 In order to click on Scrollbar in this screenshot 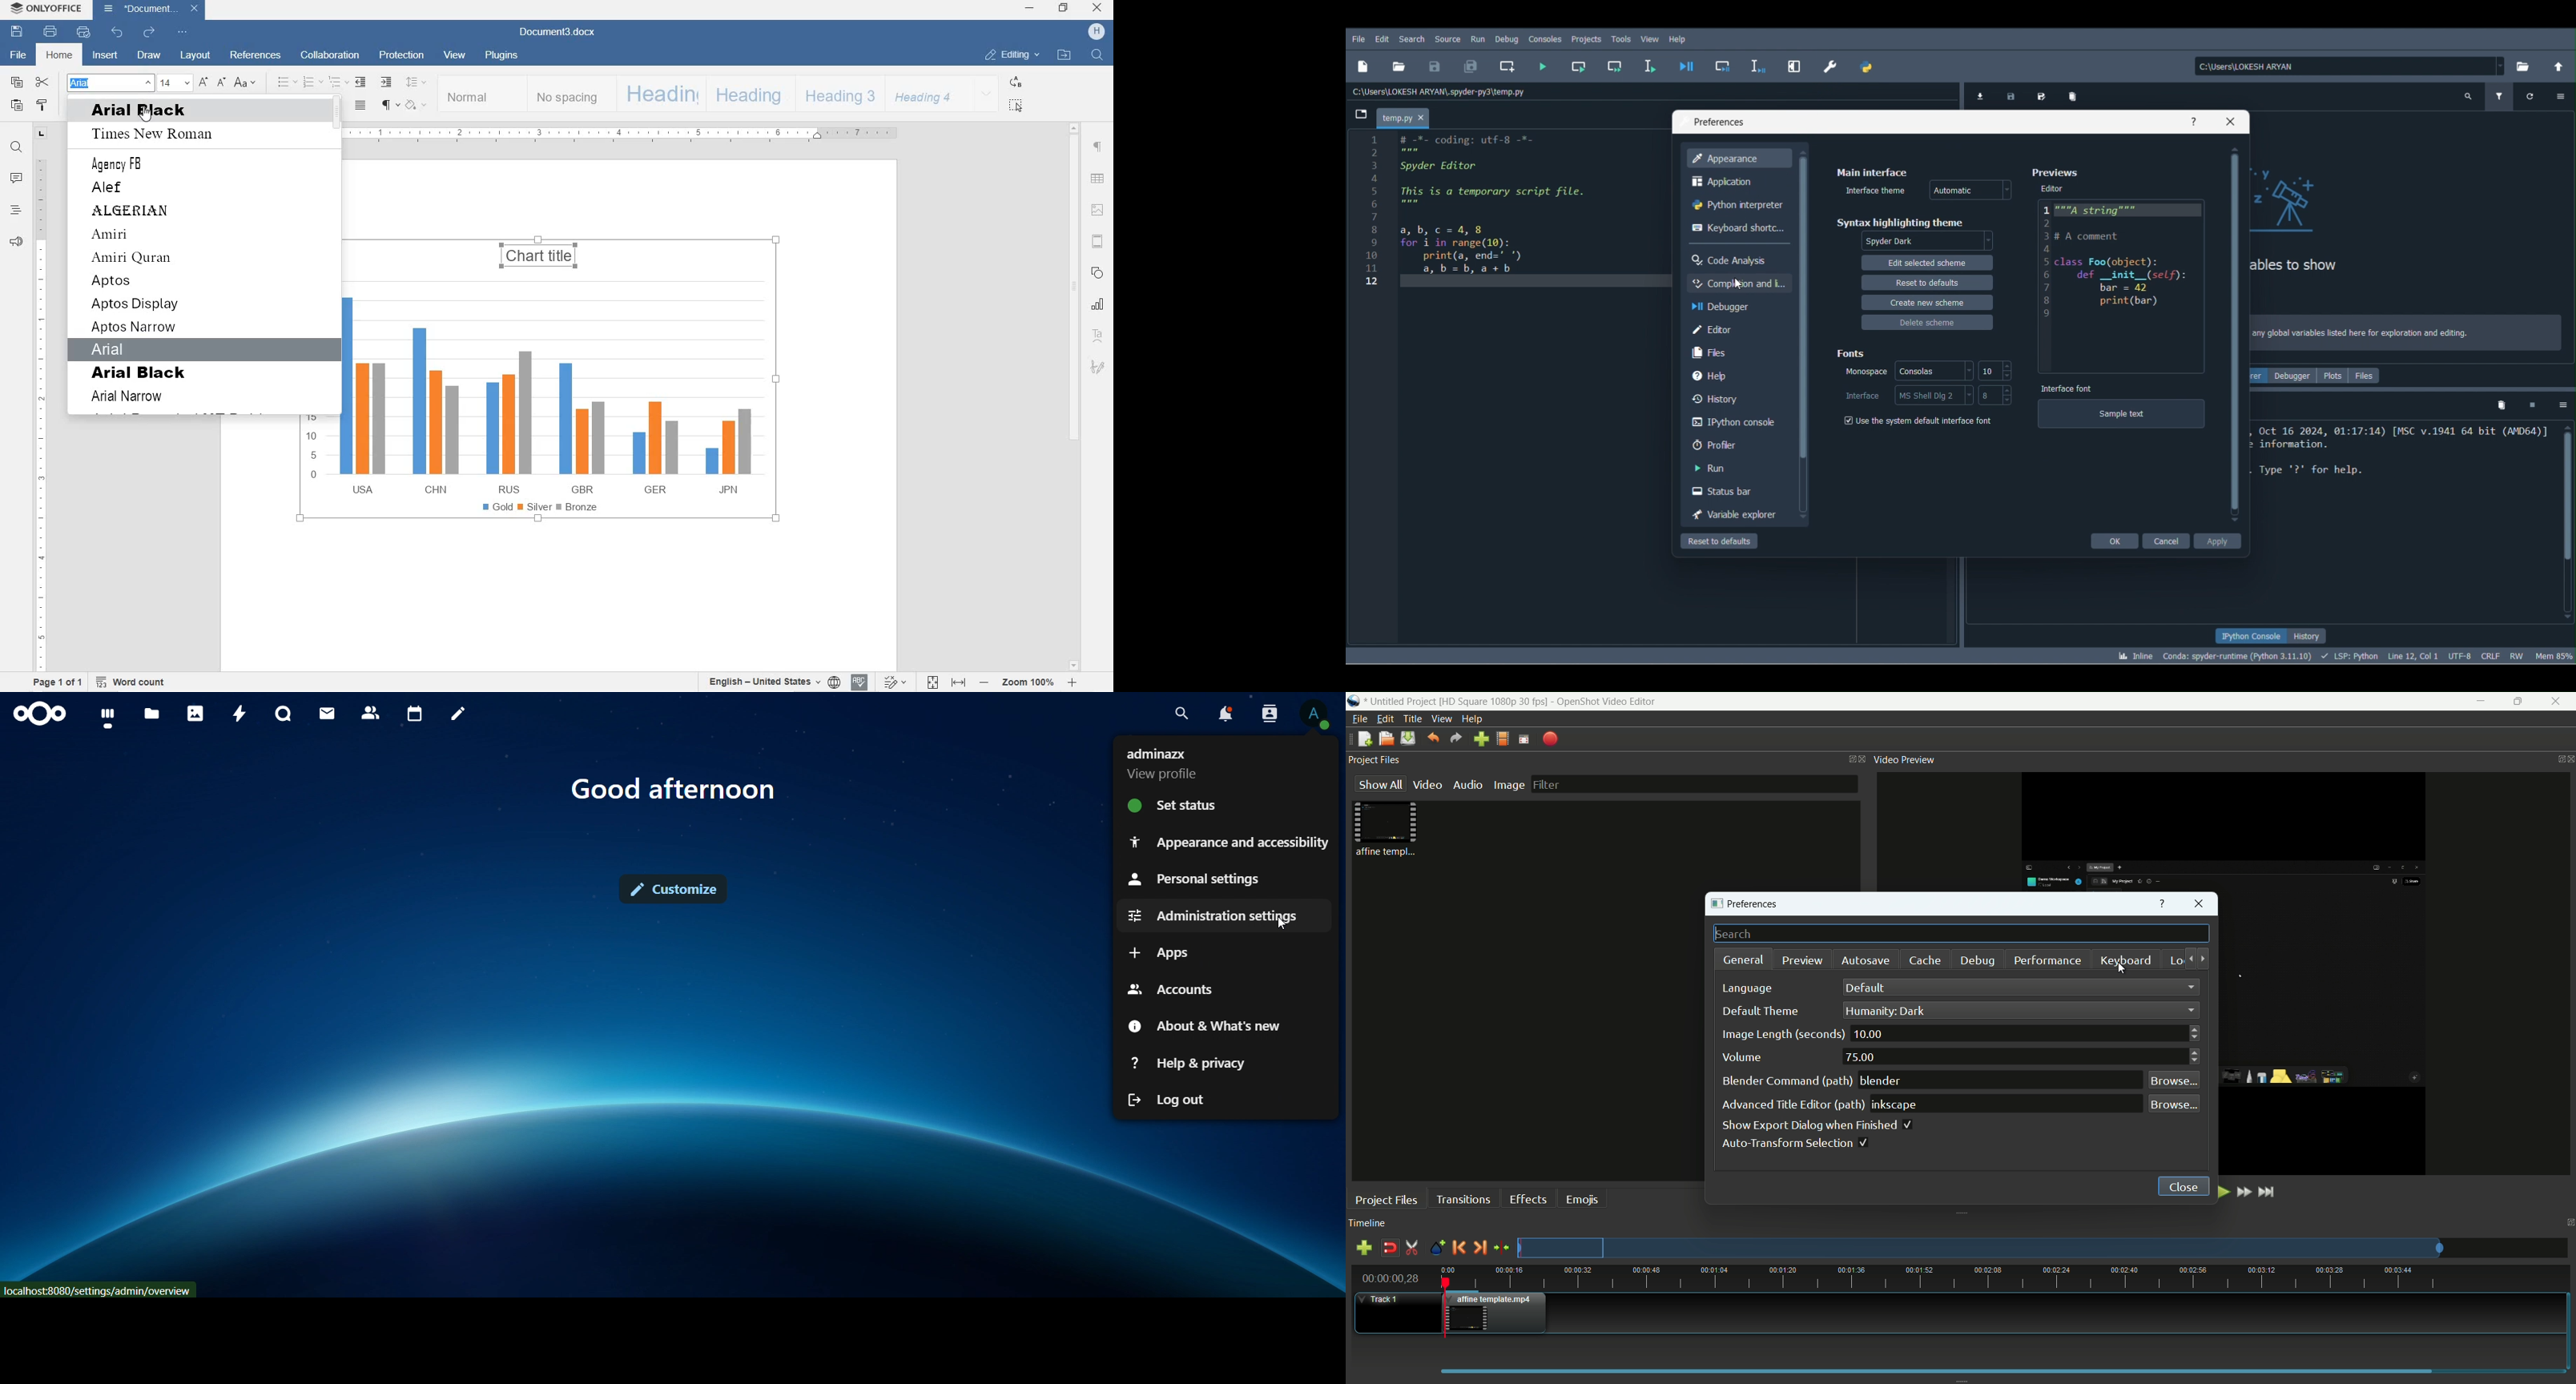, I will do `click(1804, 331)`.